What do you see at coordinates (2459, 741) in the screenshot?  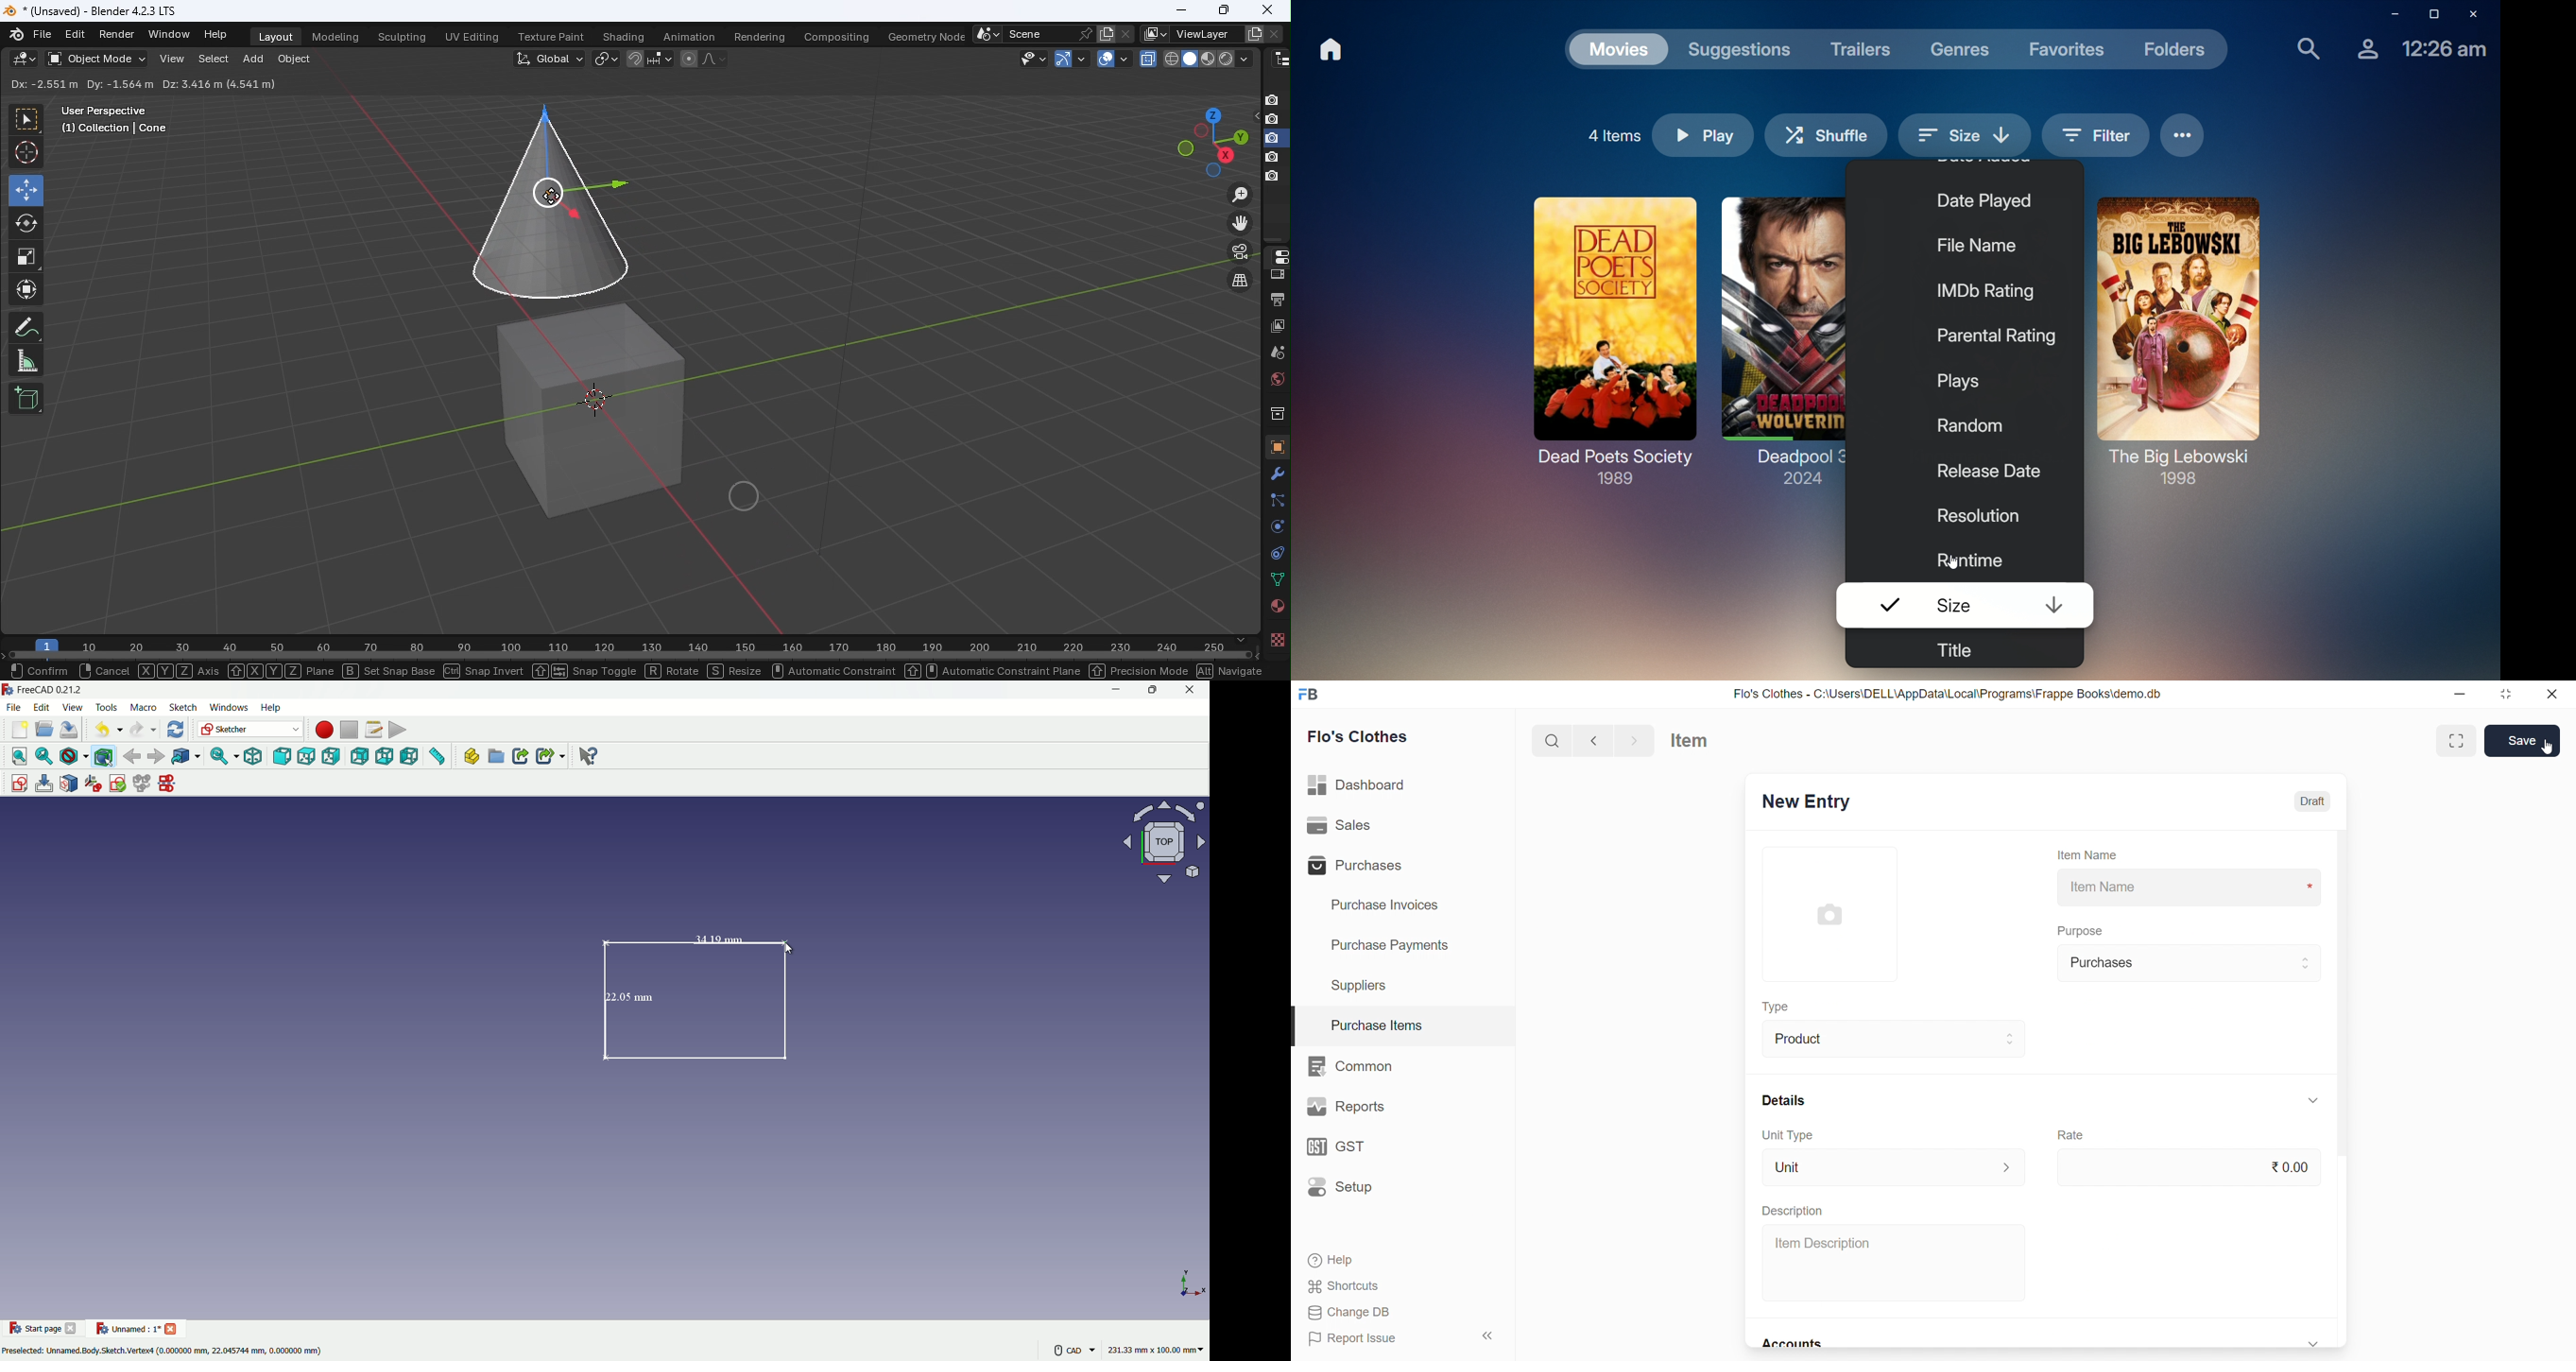 I see `Maximize window` at bounding box center [2459, 741].